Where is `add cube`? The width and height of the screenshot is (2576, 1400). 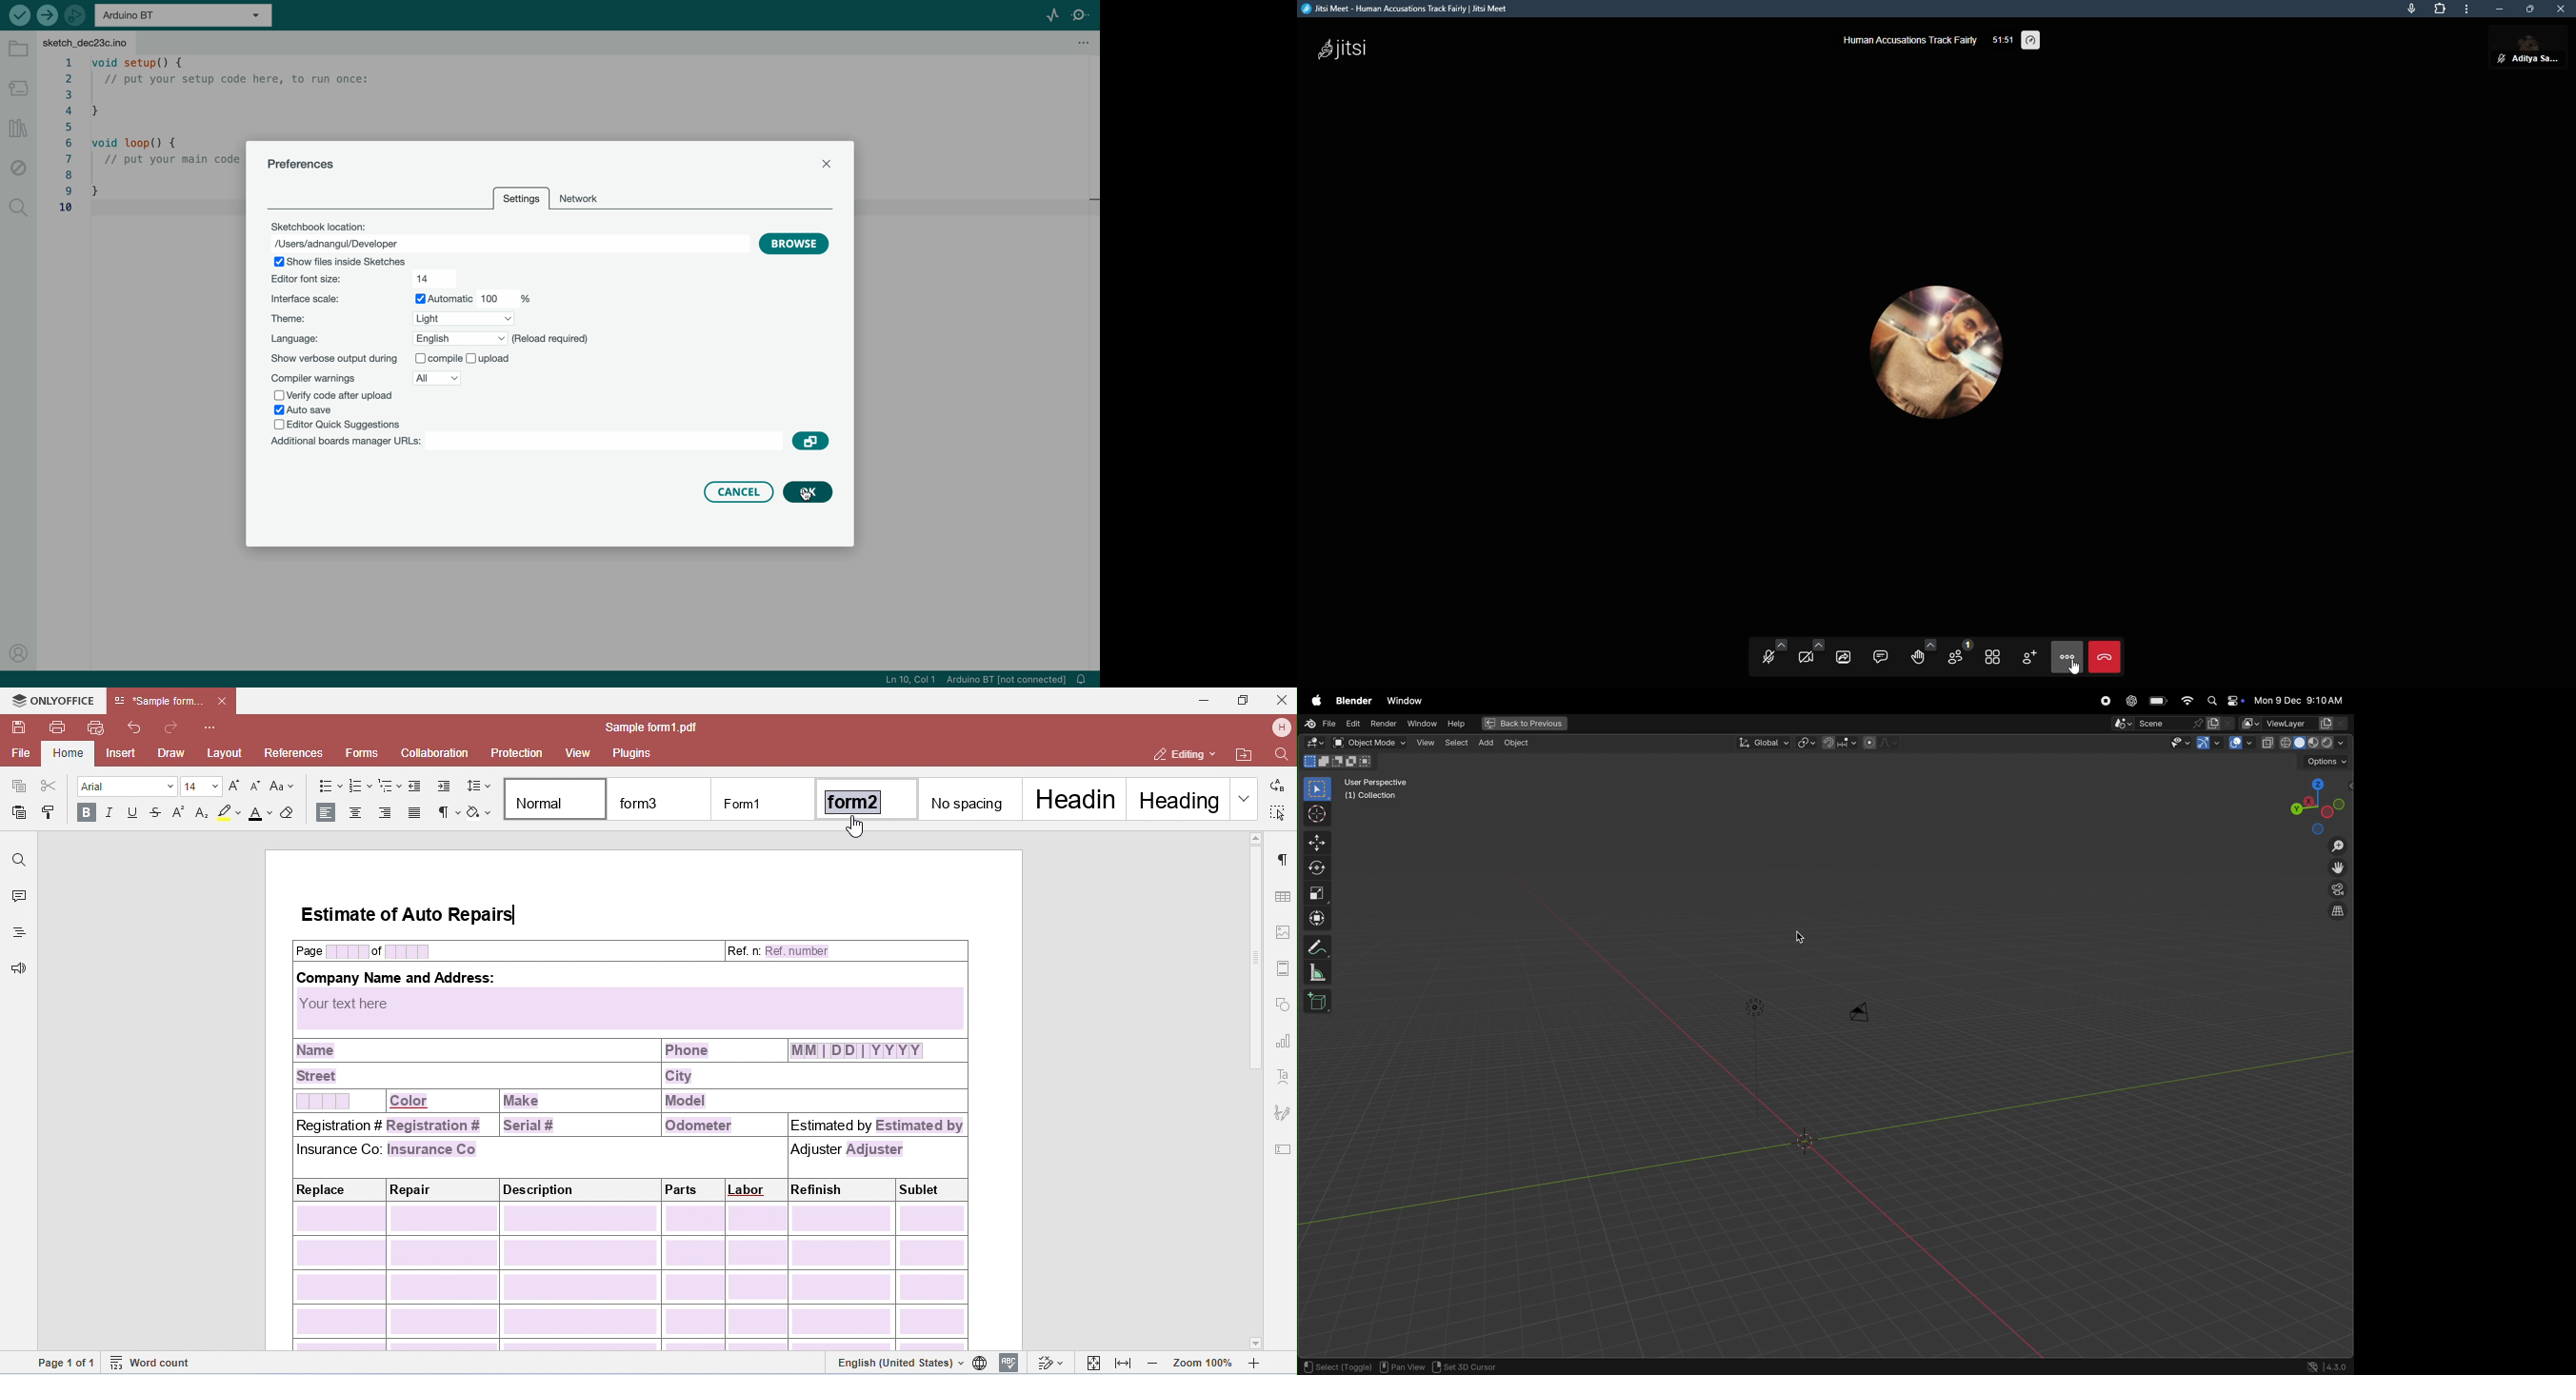 add cube is located at coordinates (1320, 1002).